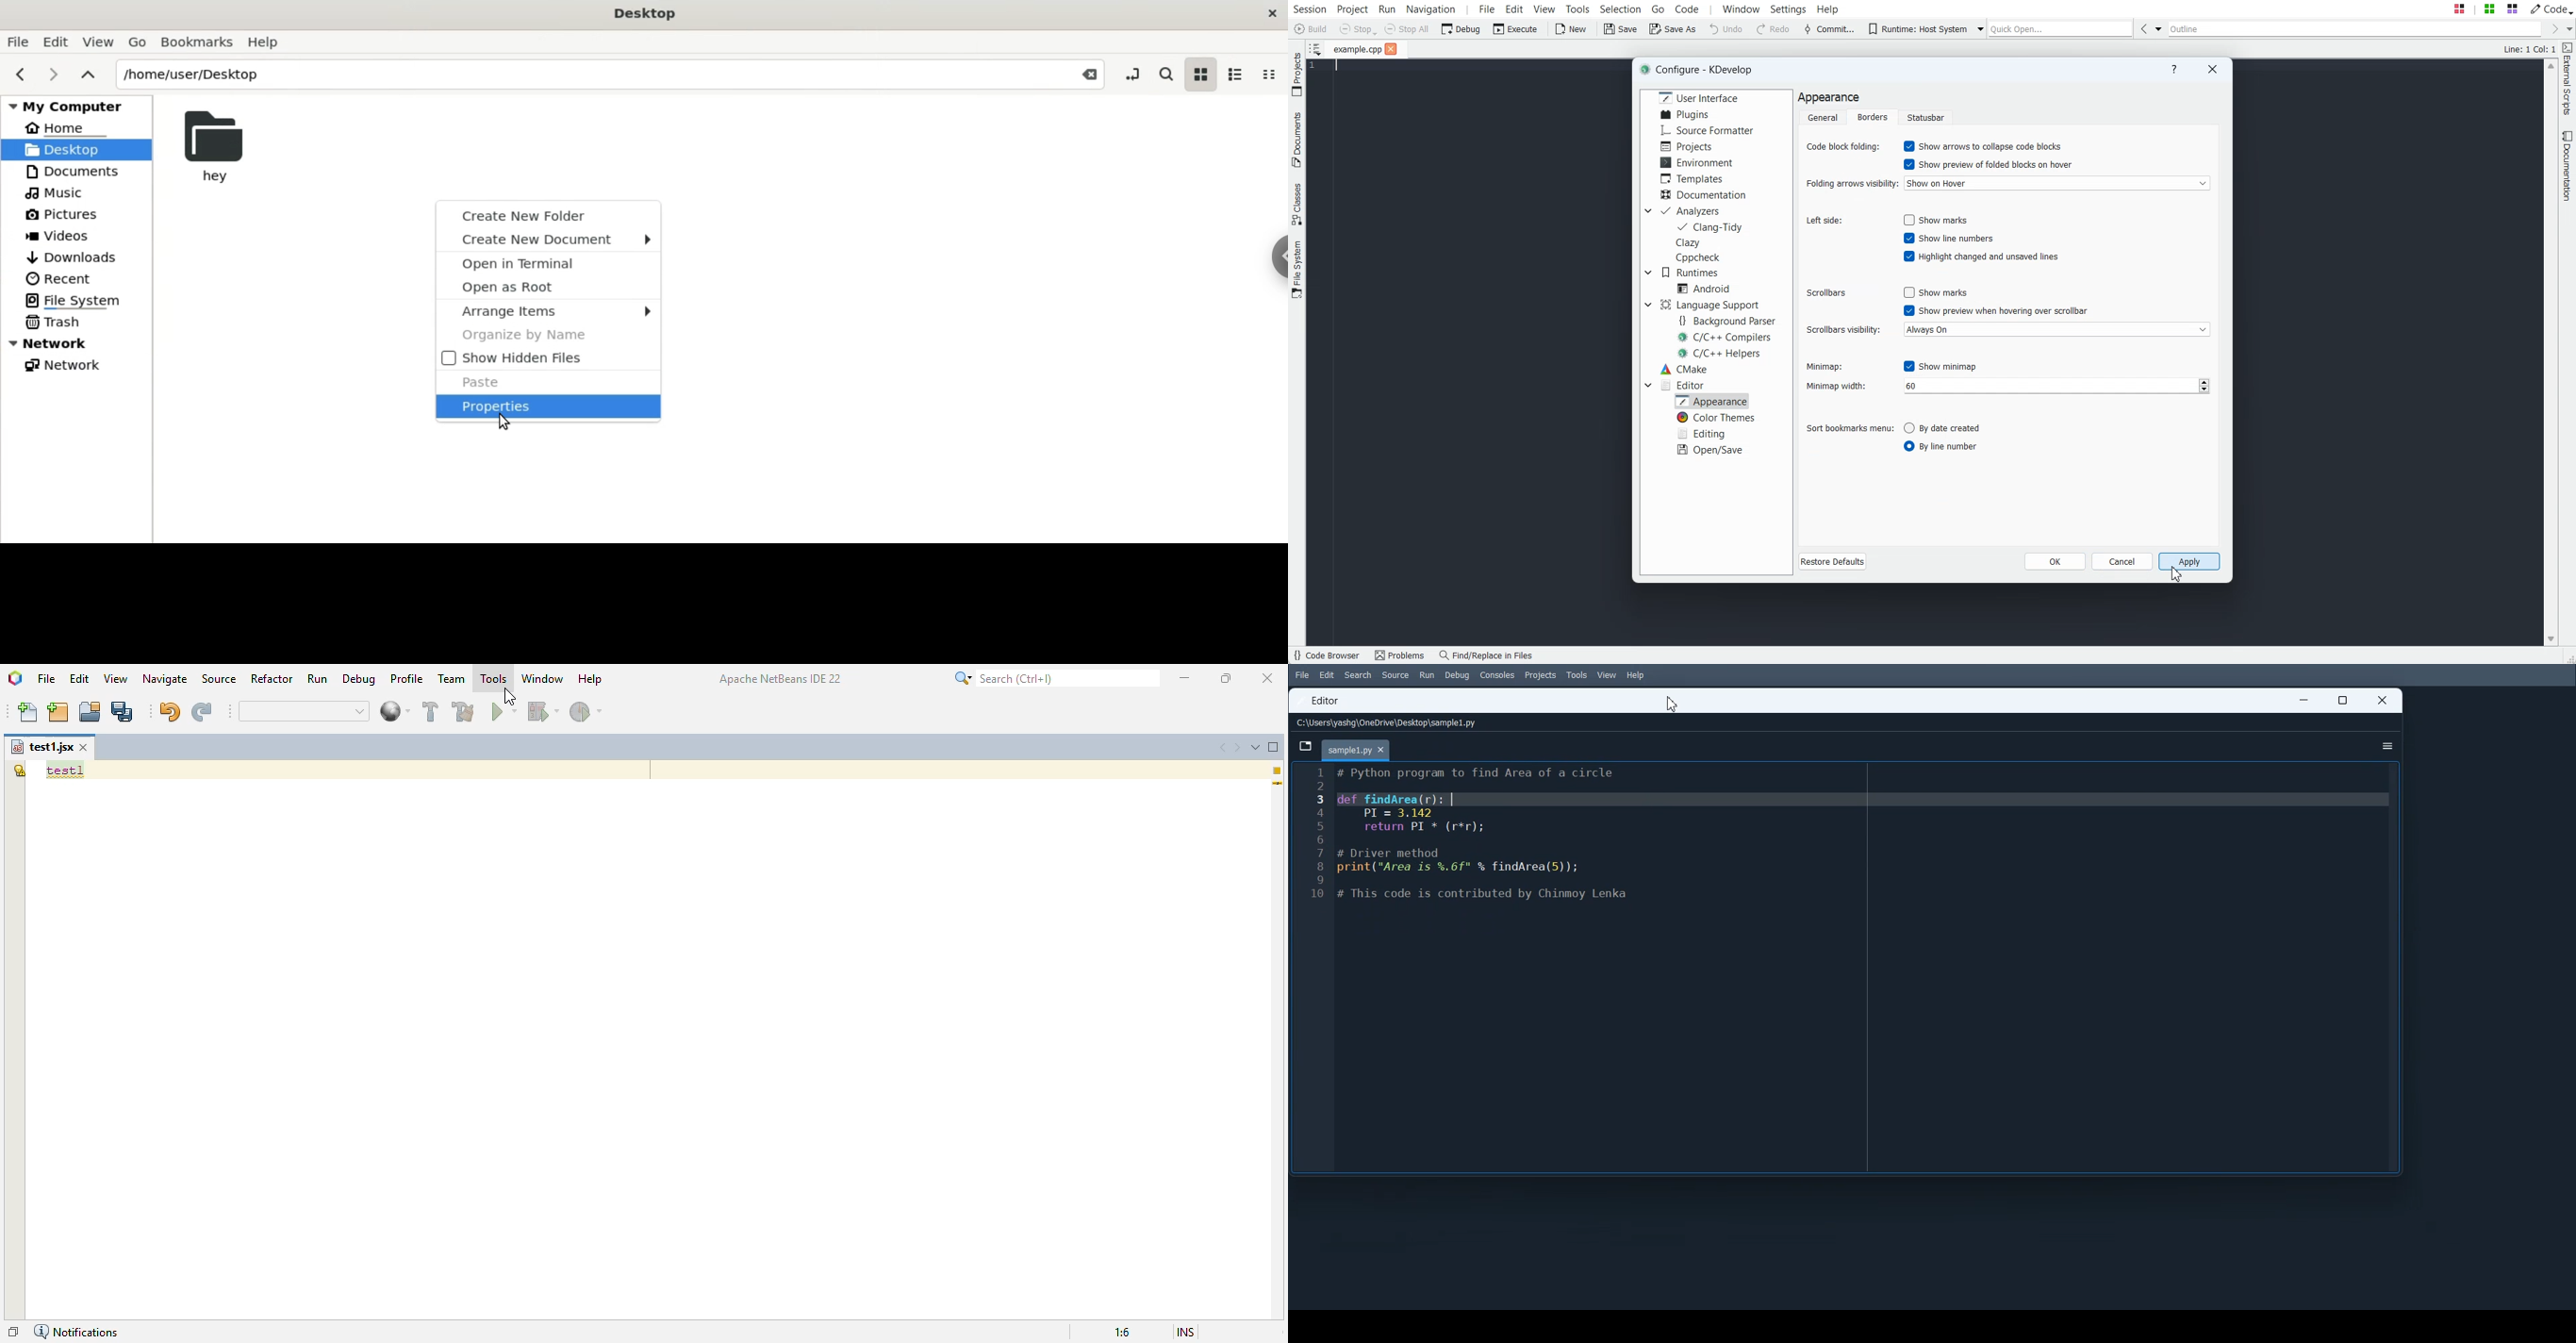 This screenshot has width=2576, height=1344. I want to click on downloads, so click(76, 257).